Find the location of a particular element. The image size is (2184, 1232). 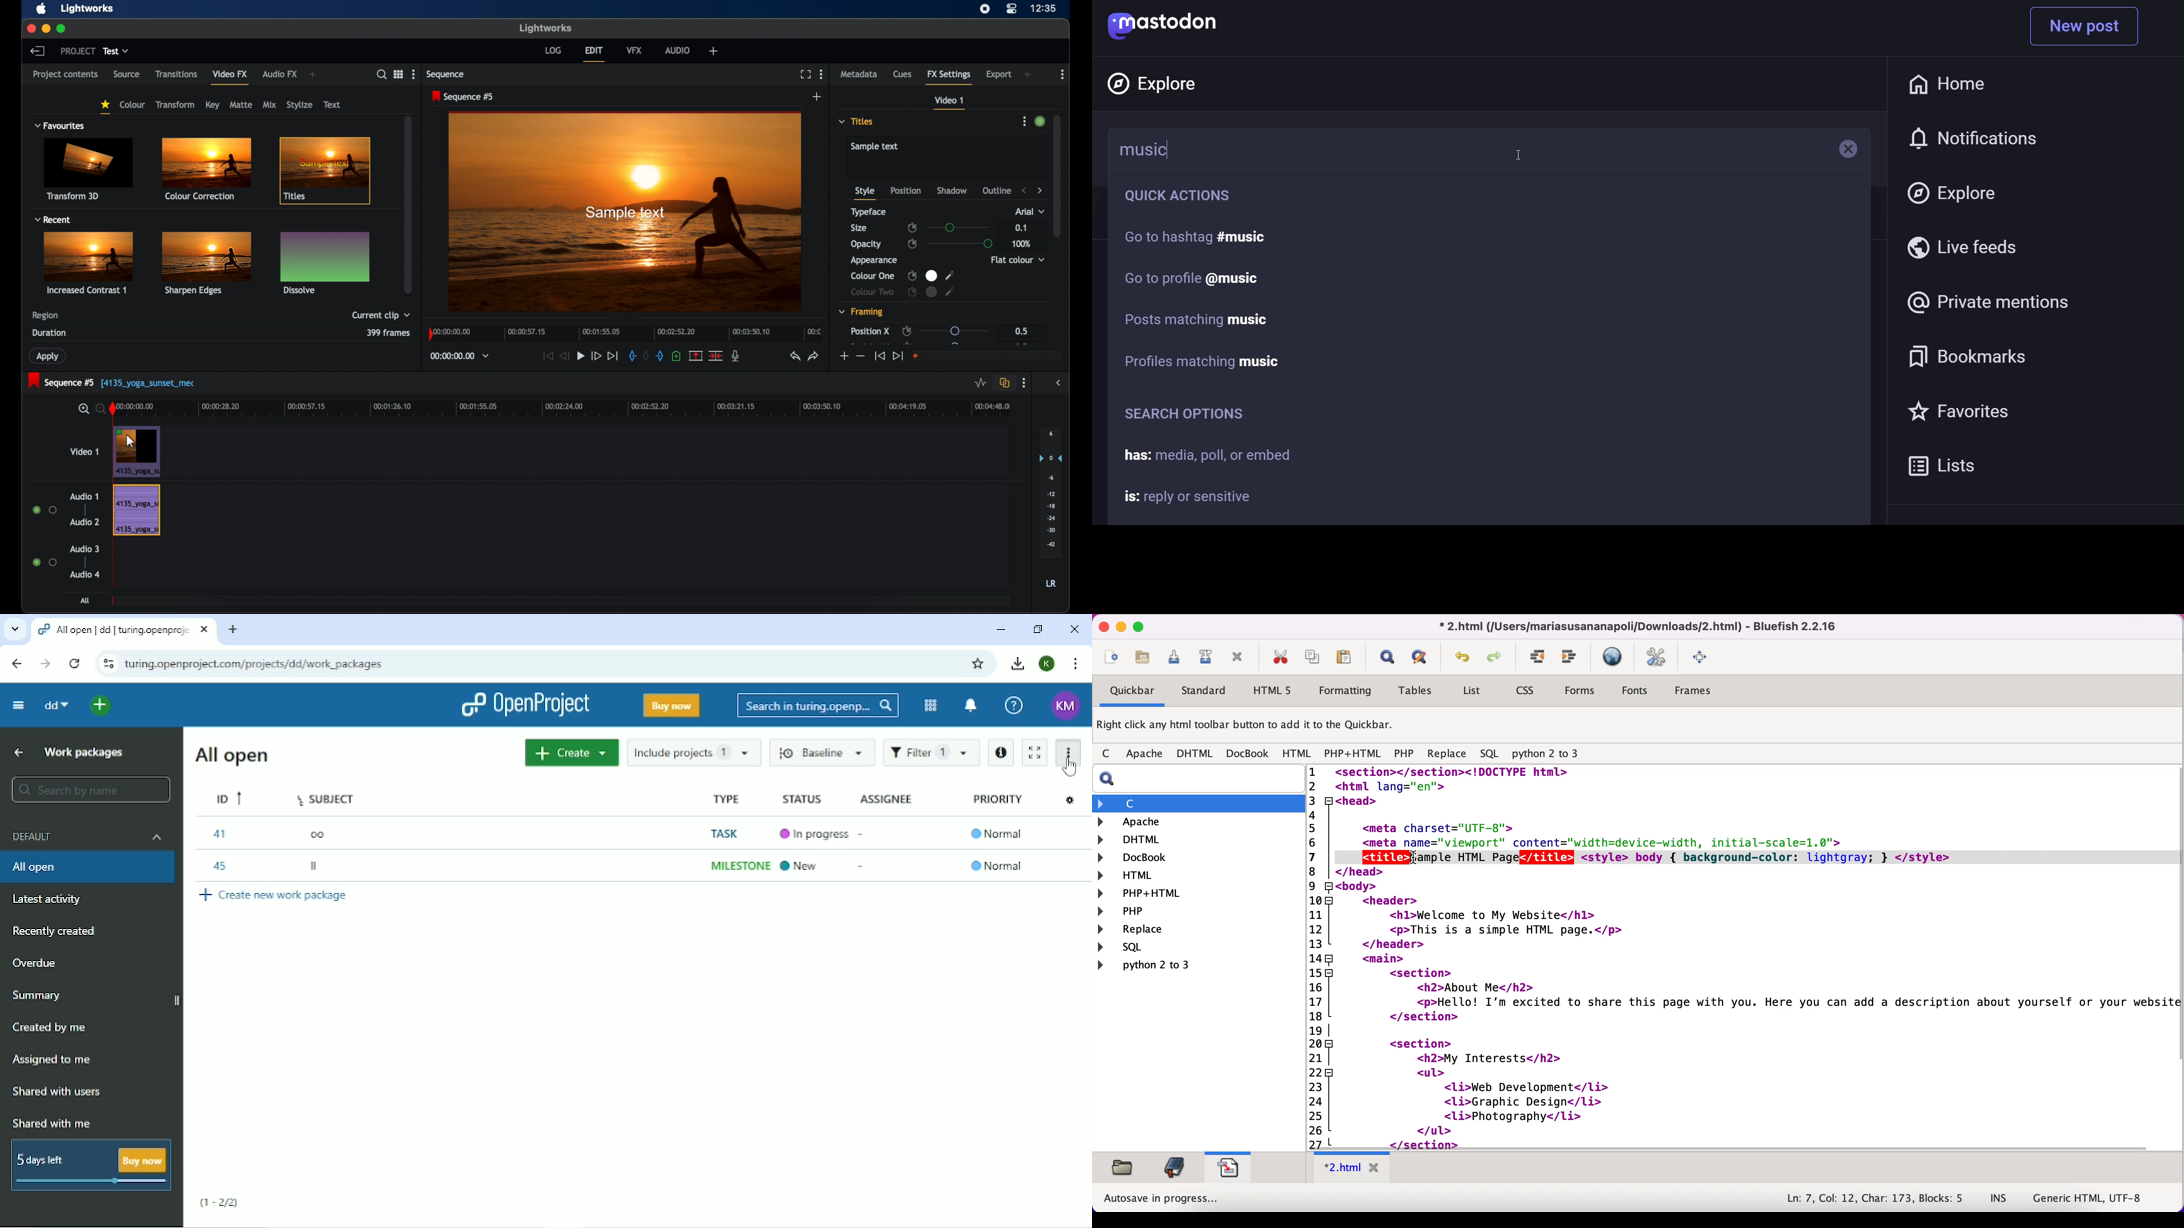

title is located at coordinates (329, 172).